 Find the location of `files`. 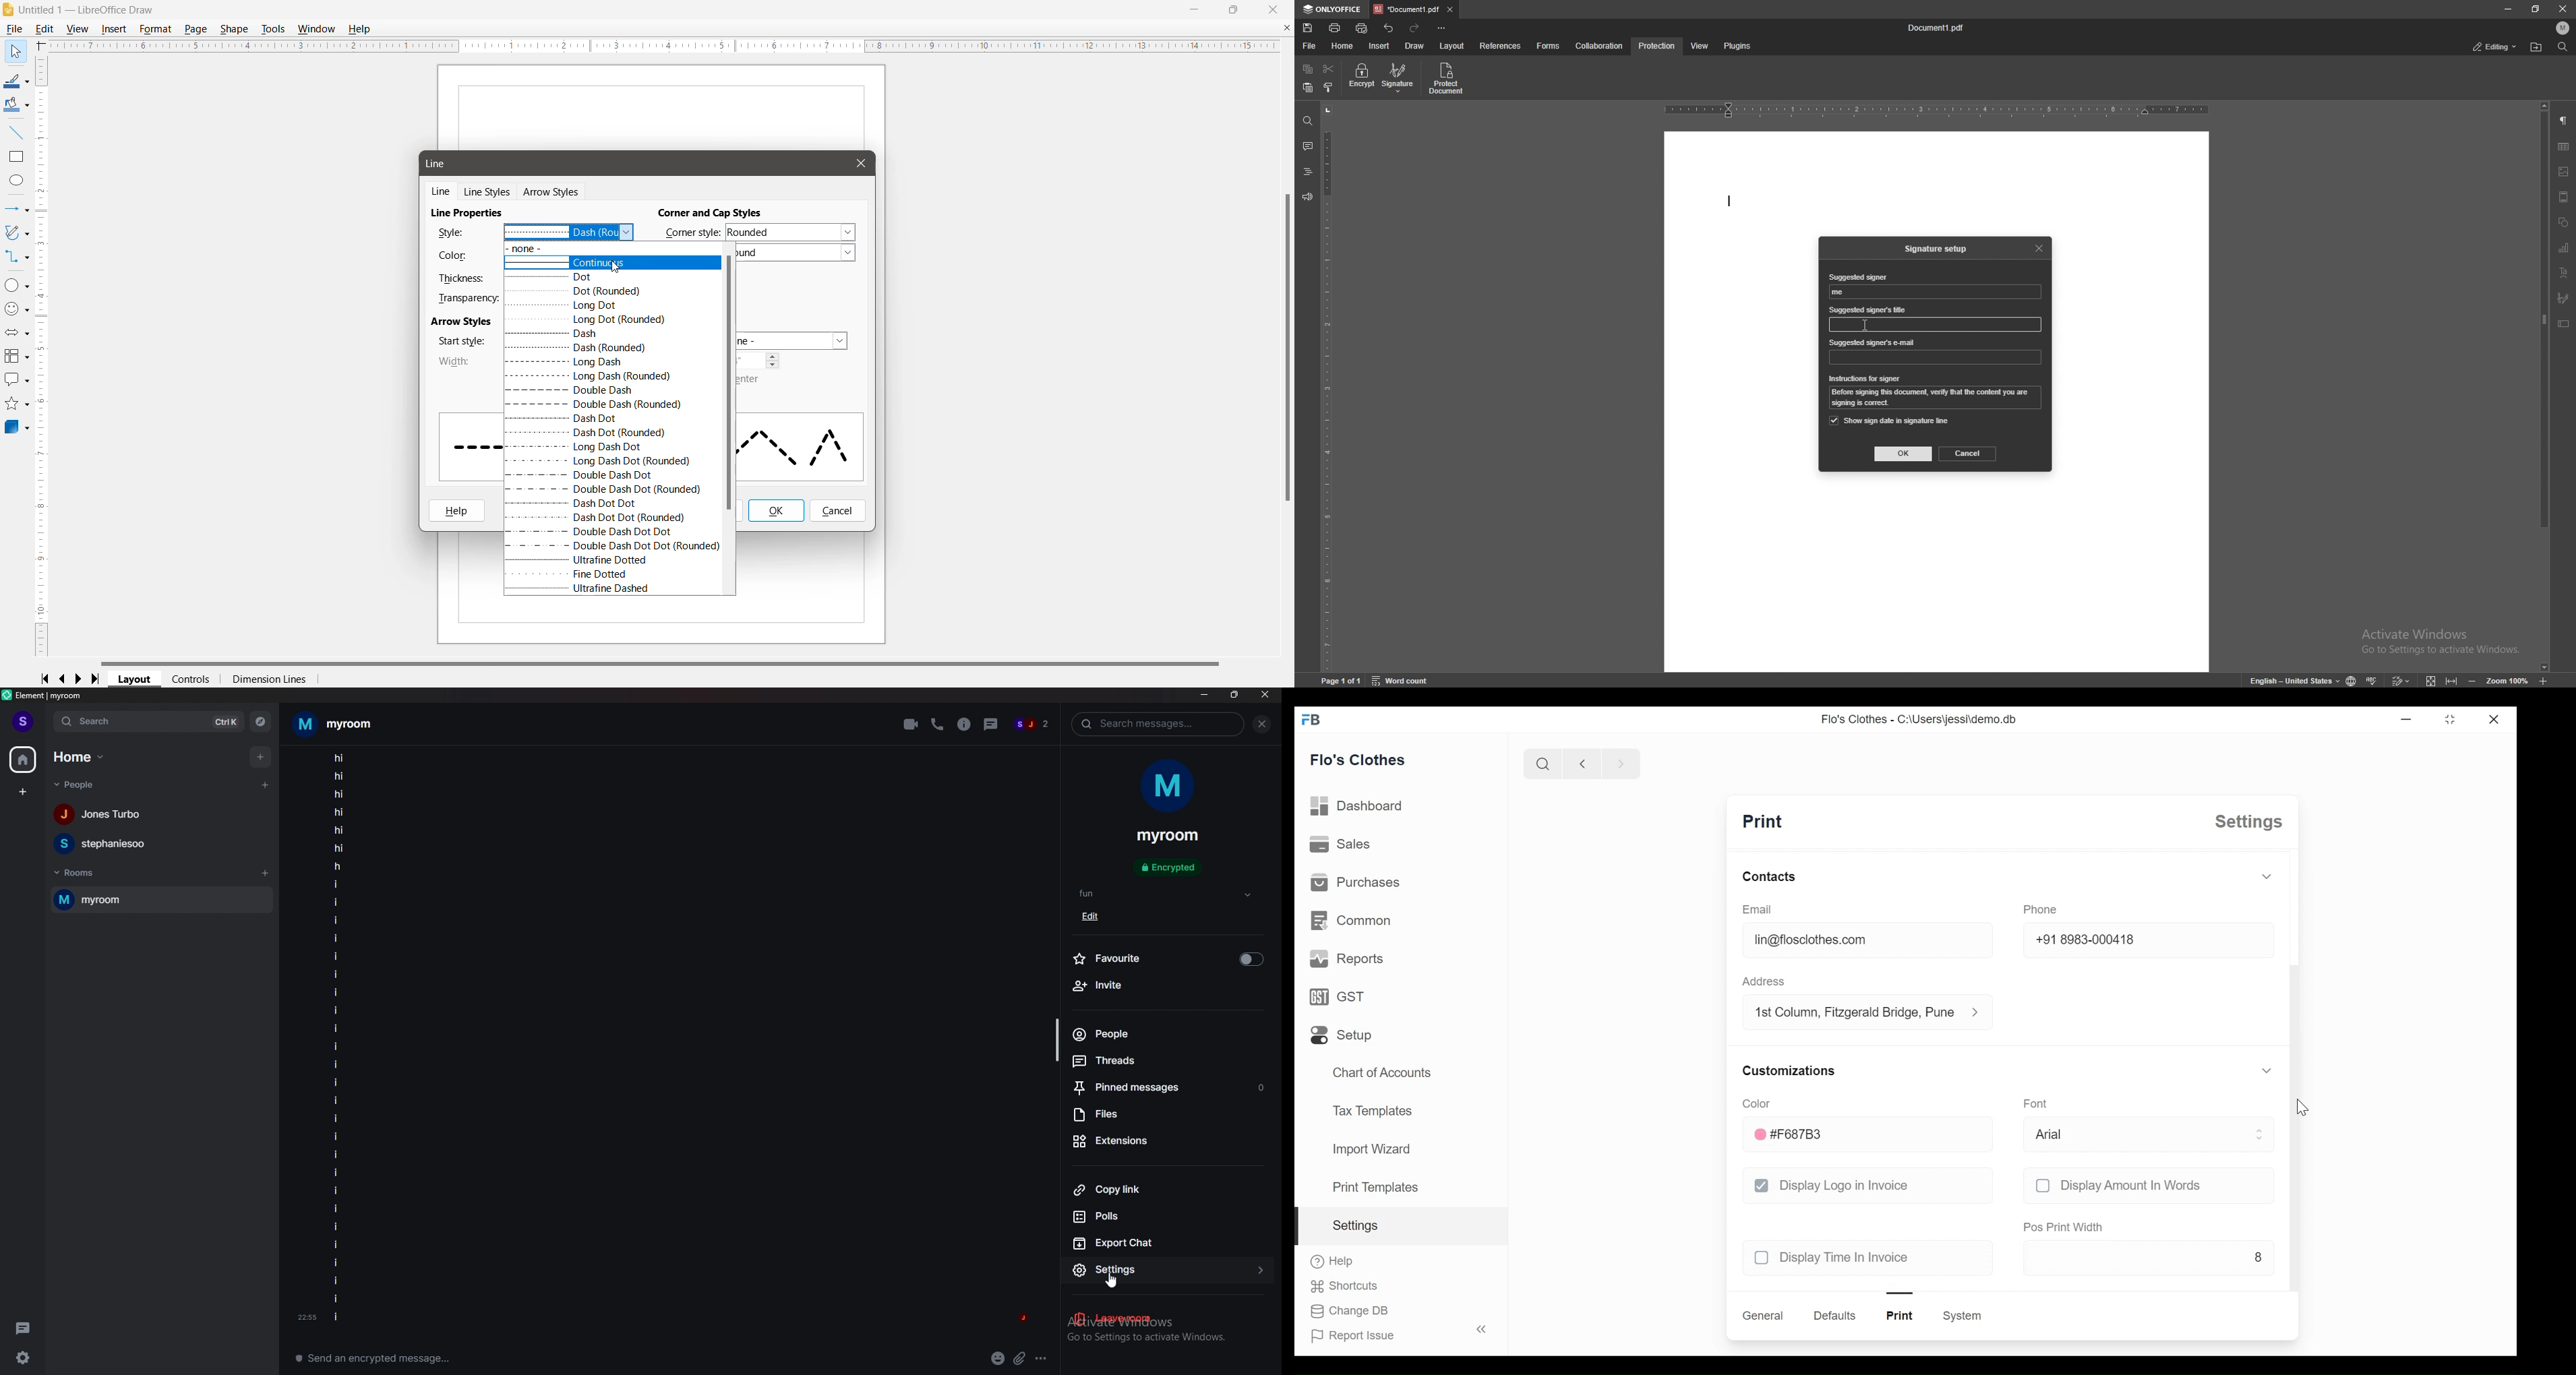

files is located at coordinates (1167, 1115).